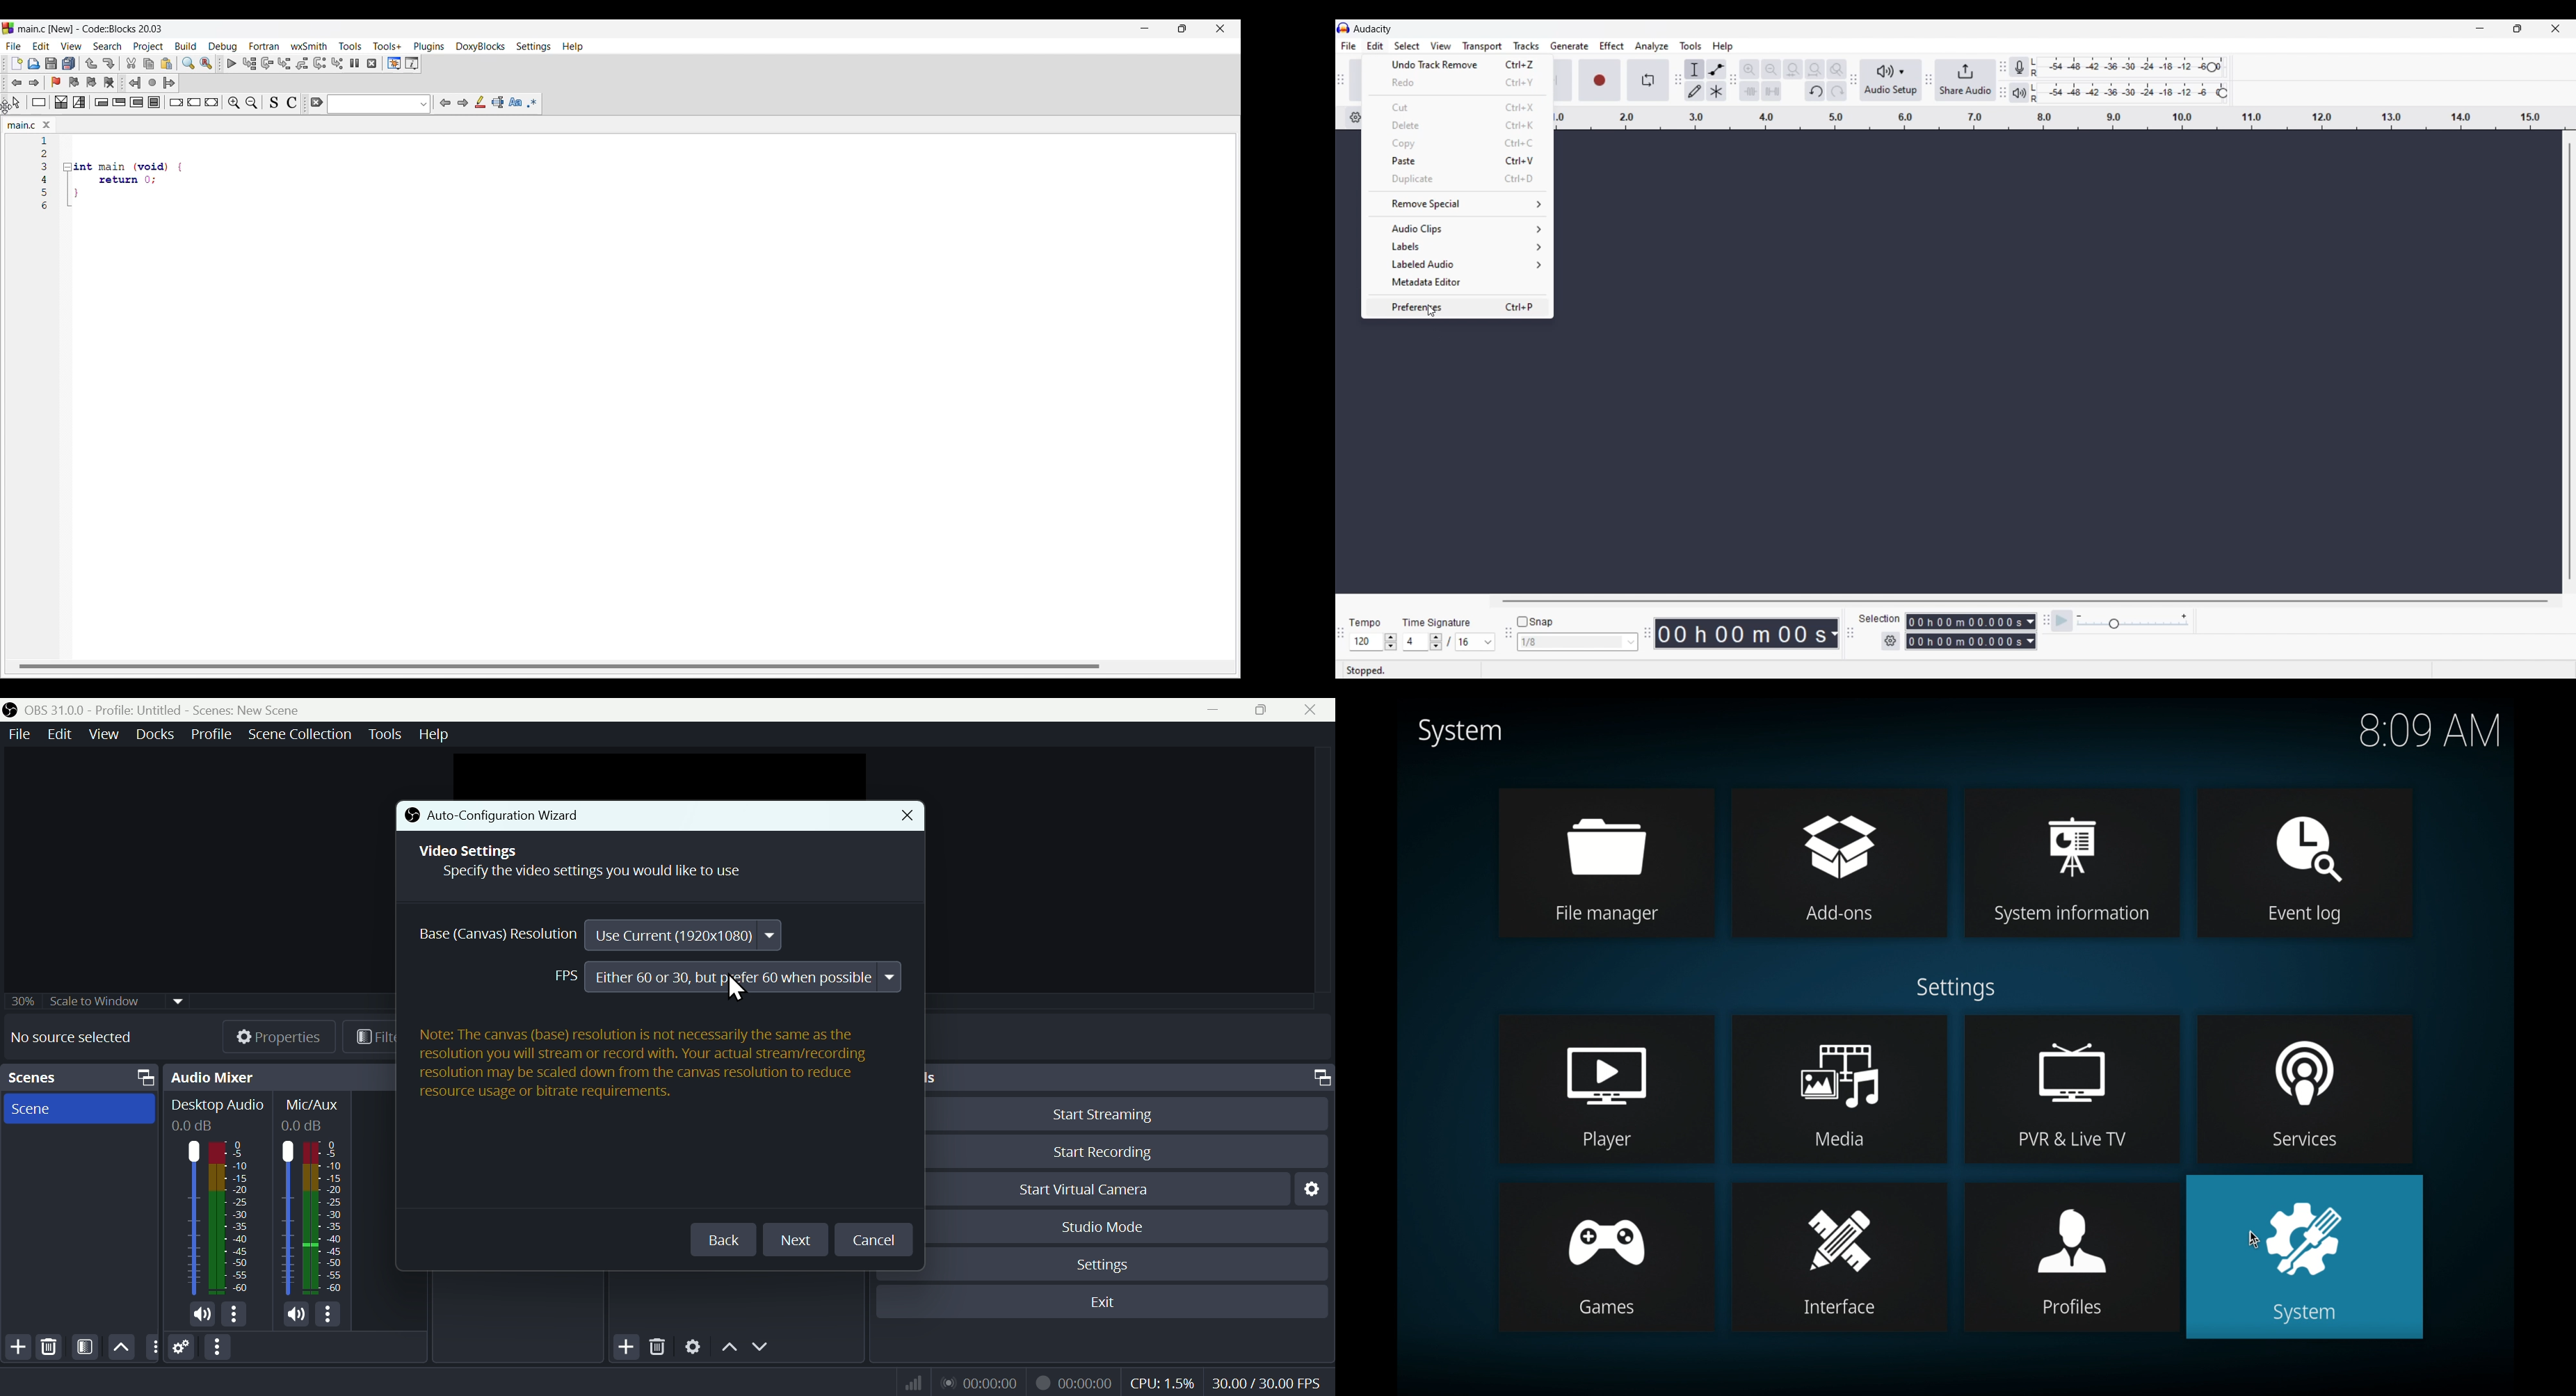  I want to click on mic, so click(202, 1315).